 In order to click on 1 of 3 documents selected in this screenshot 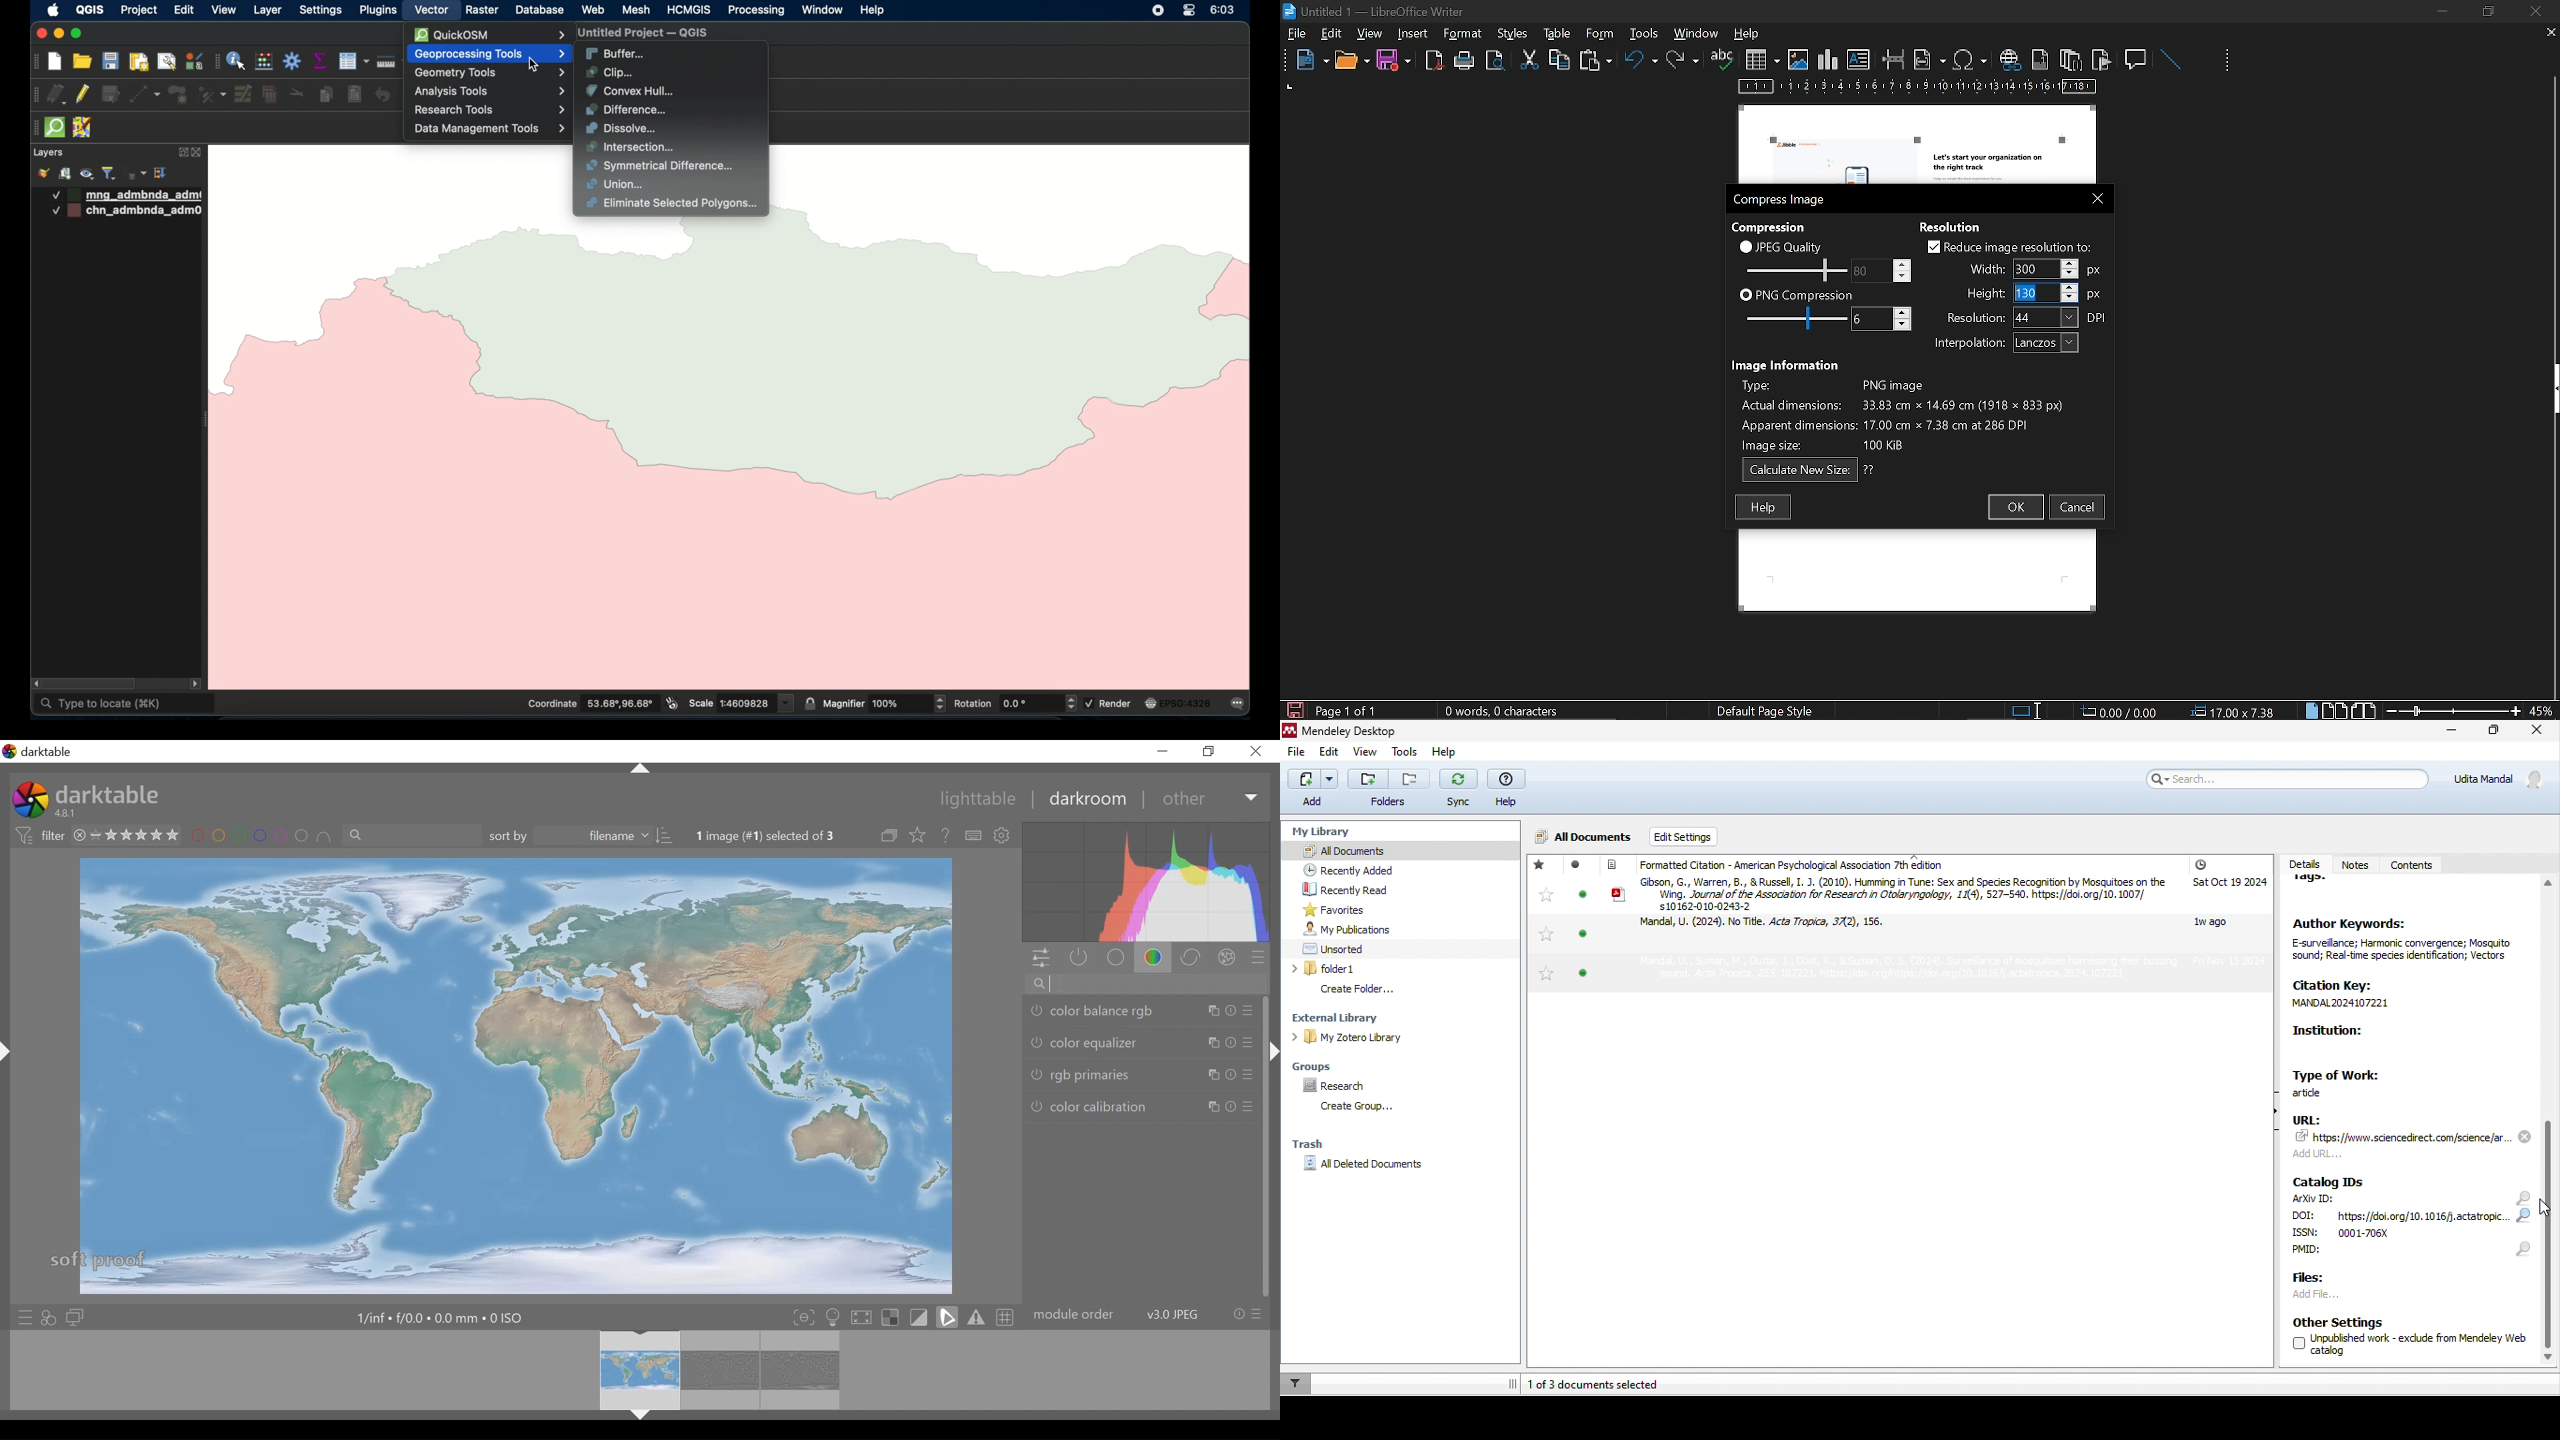, I will do `click(1617, 1383)`.